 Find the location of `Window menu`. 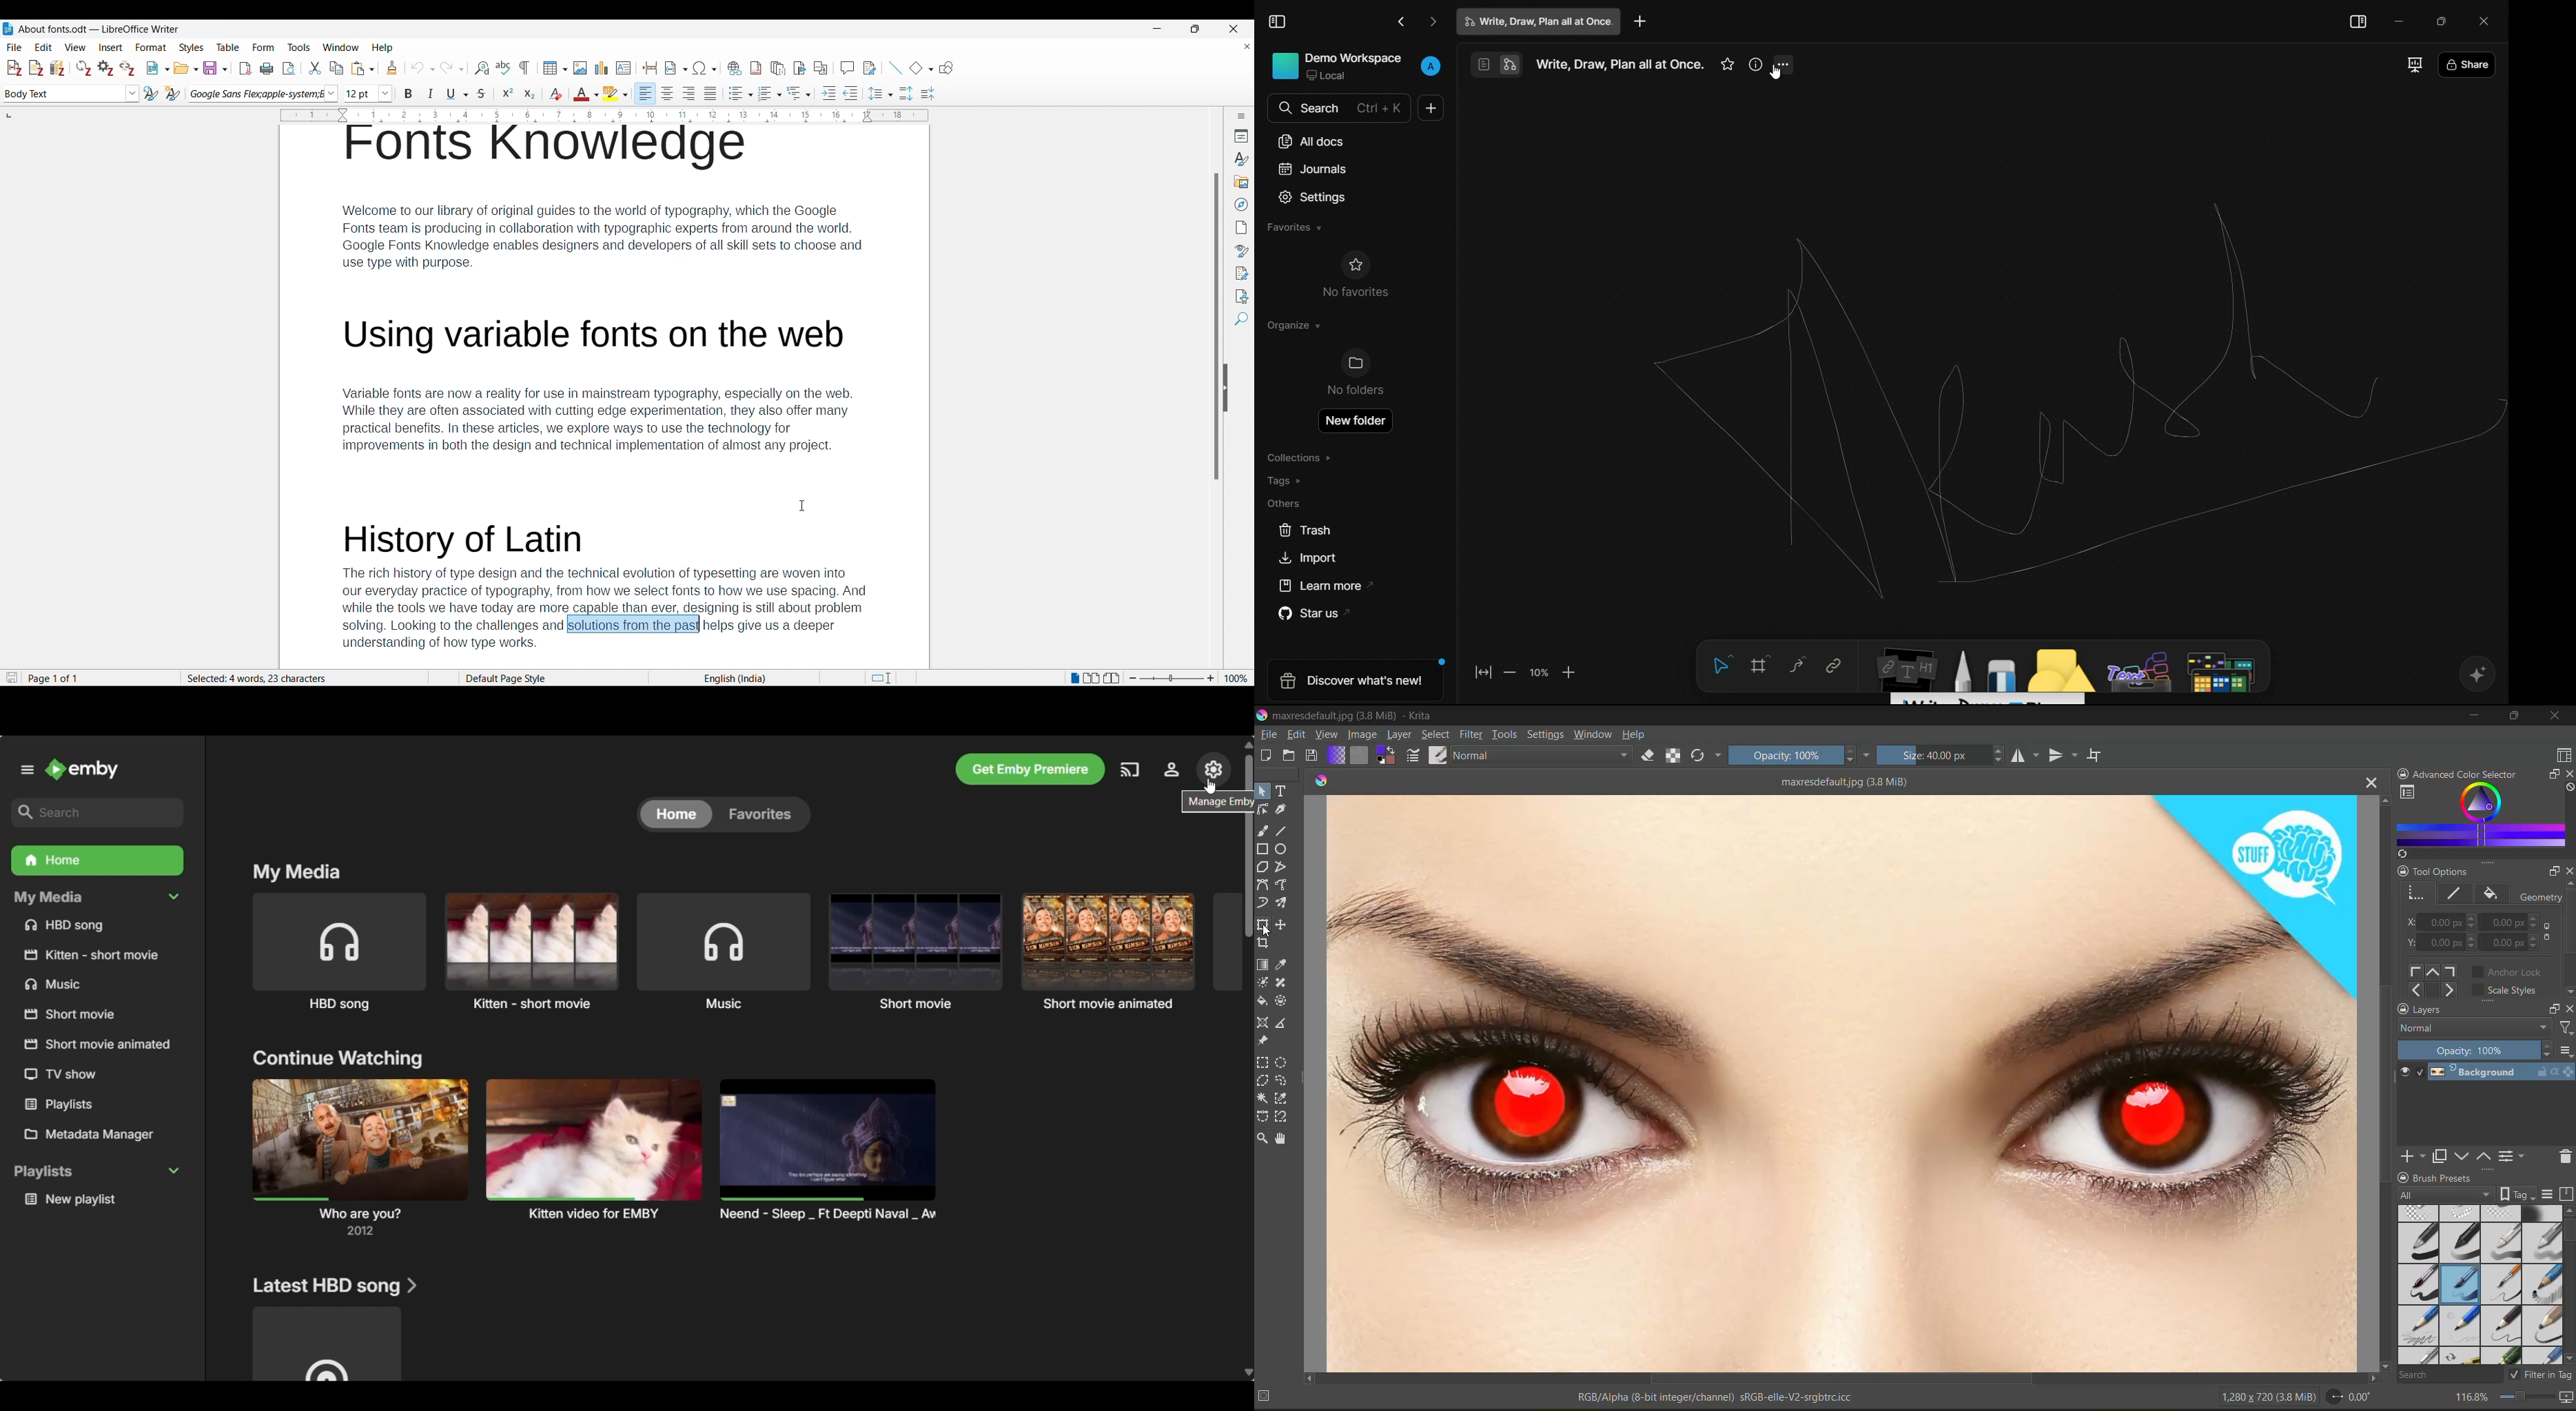

Window menu is located at coordinates (341, 47).